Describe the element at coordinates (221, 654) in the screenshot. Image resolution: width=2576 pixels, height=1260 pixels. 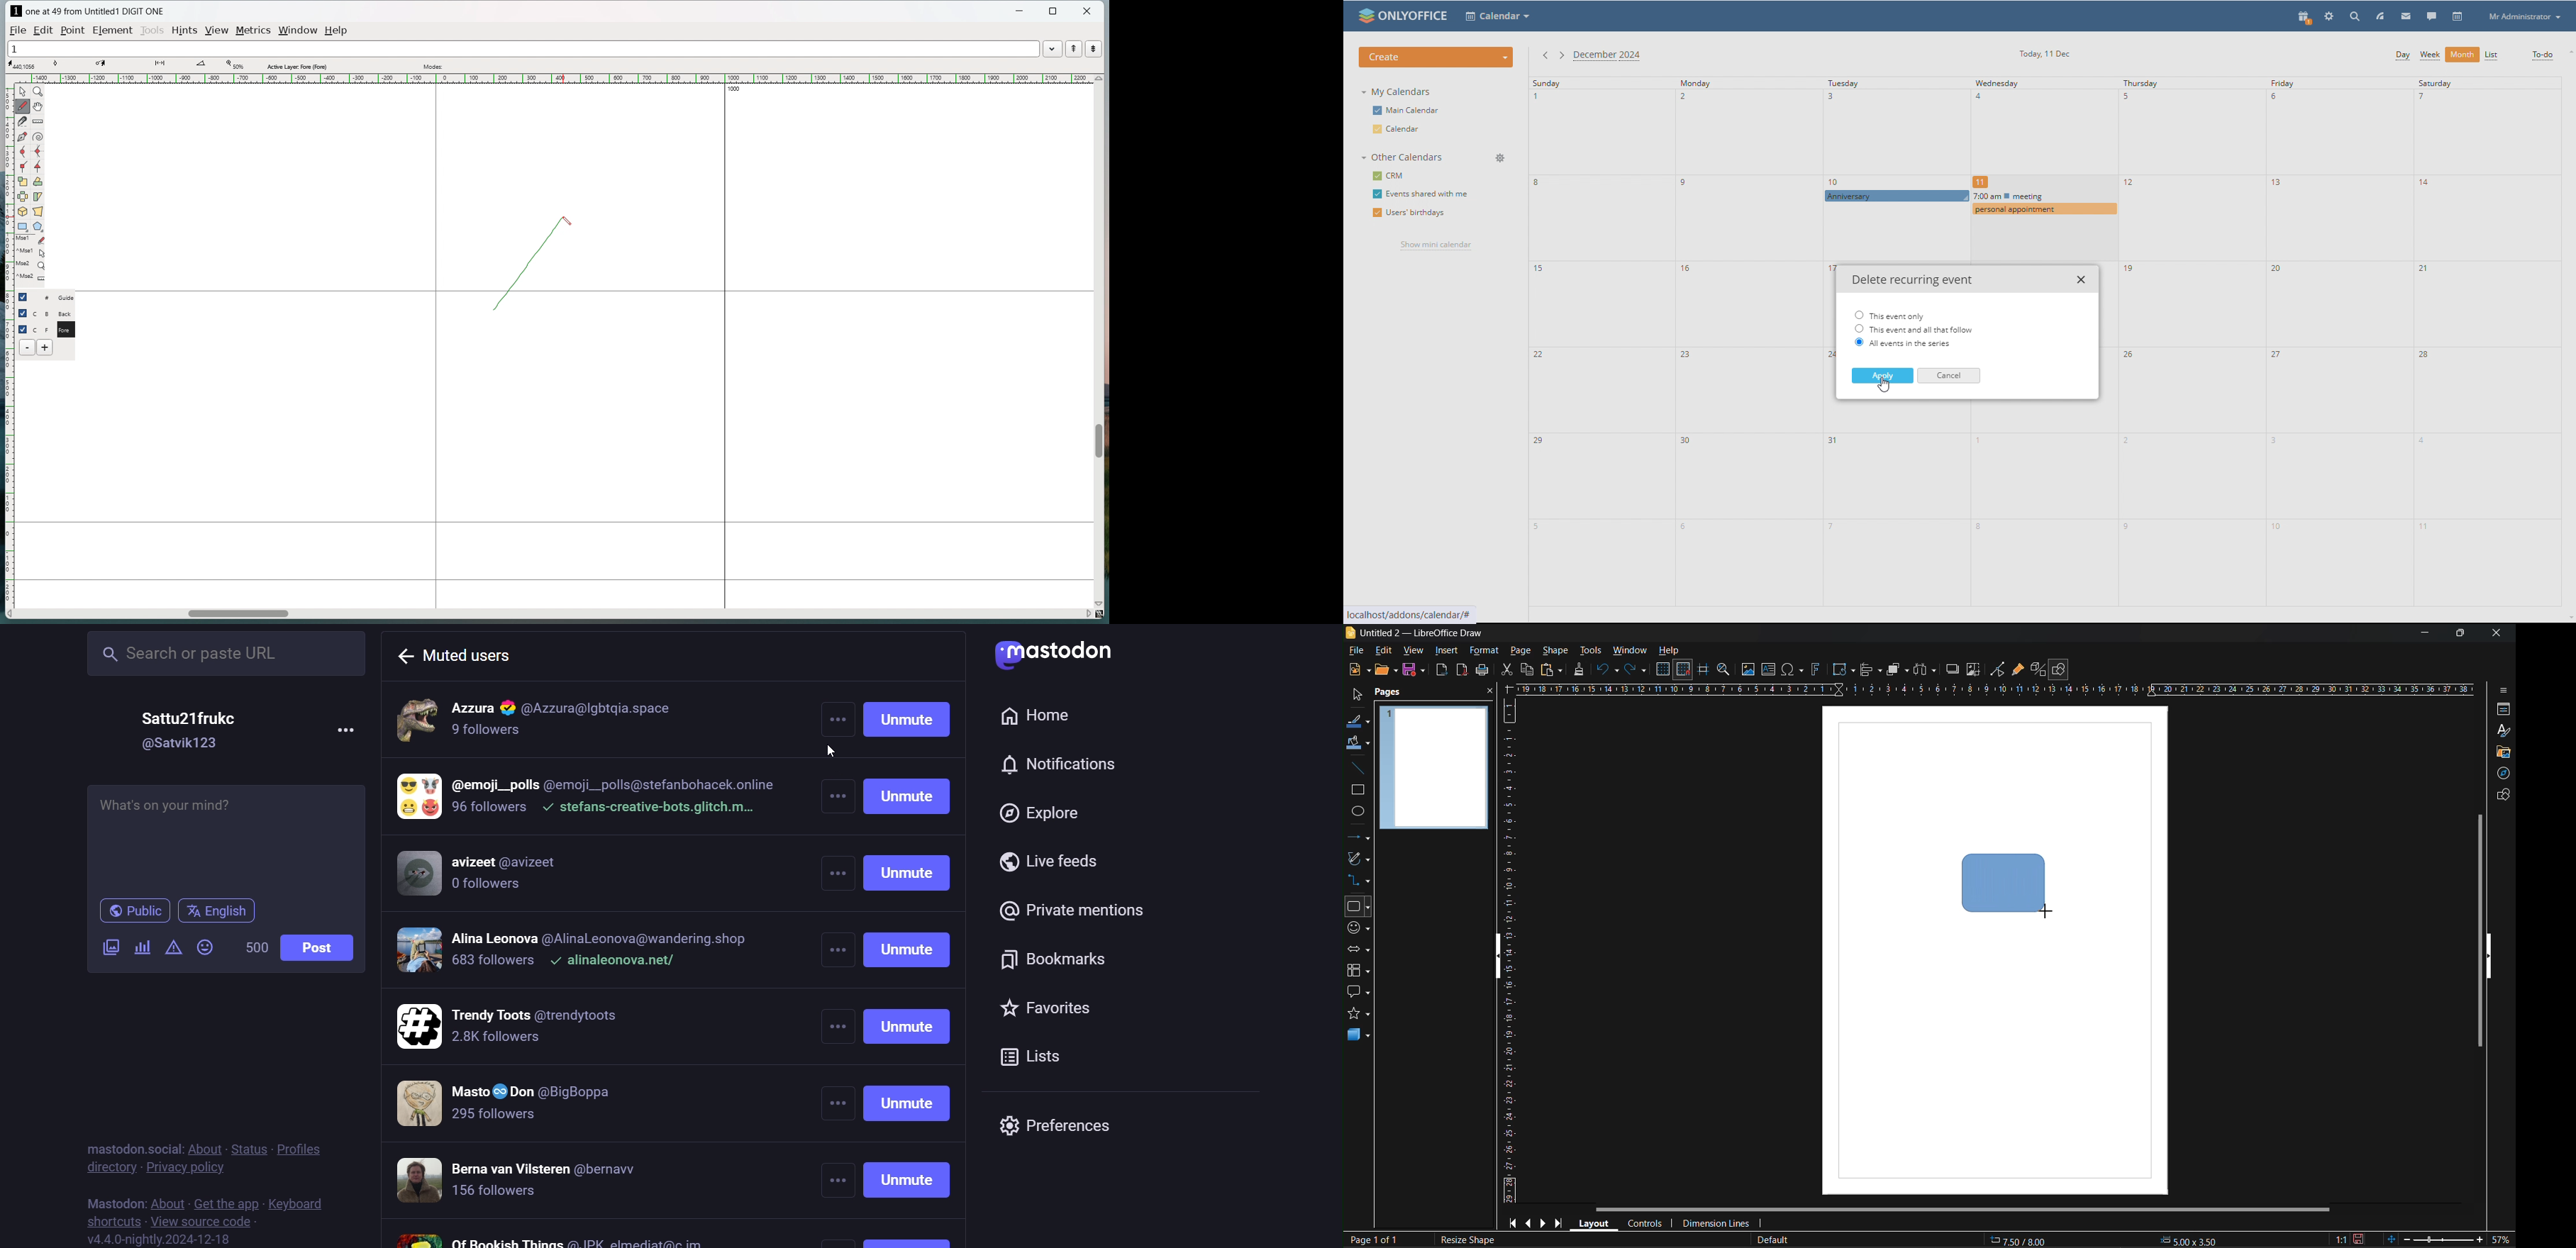
I see `search` at that location.